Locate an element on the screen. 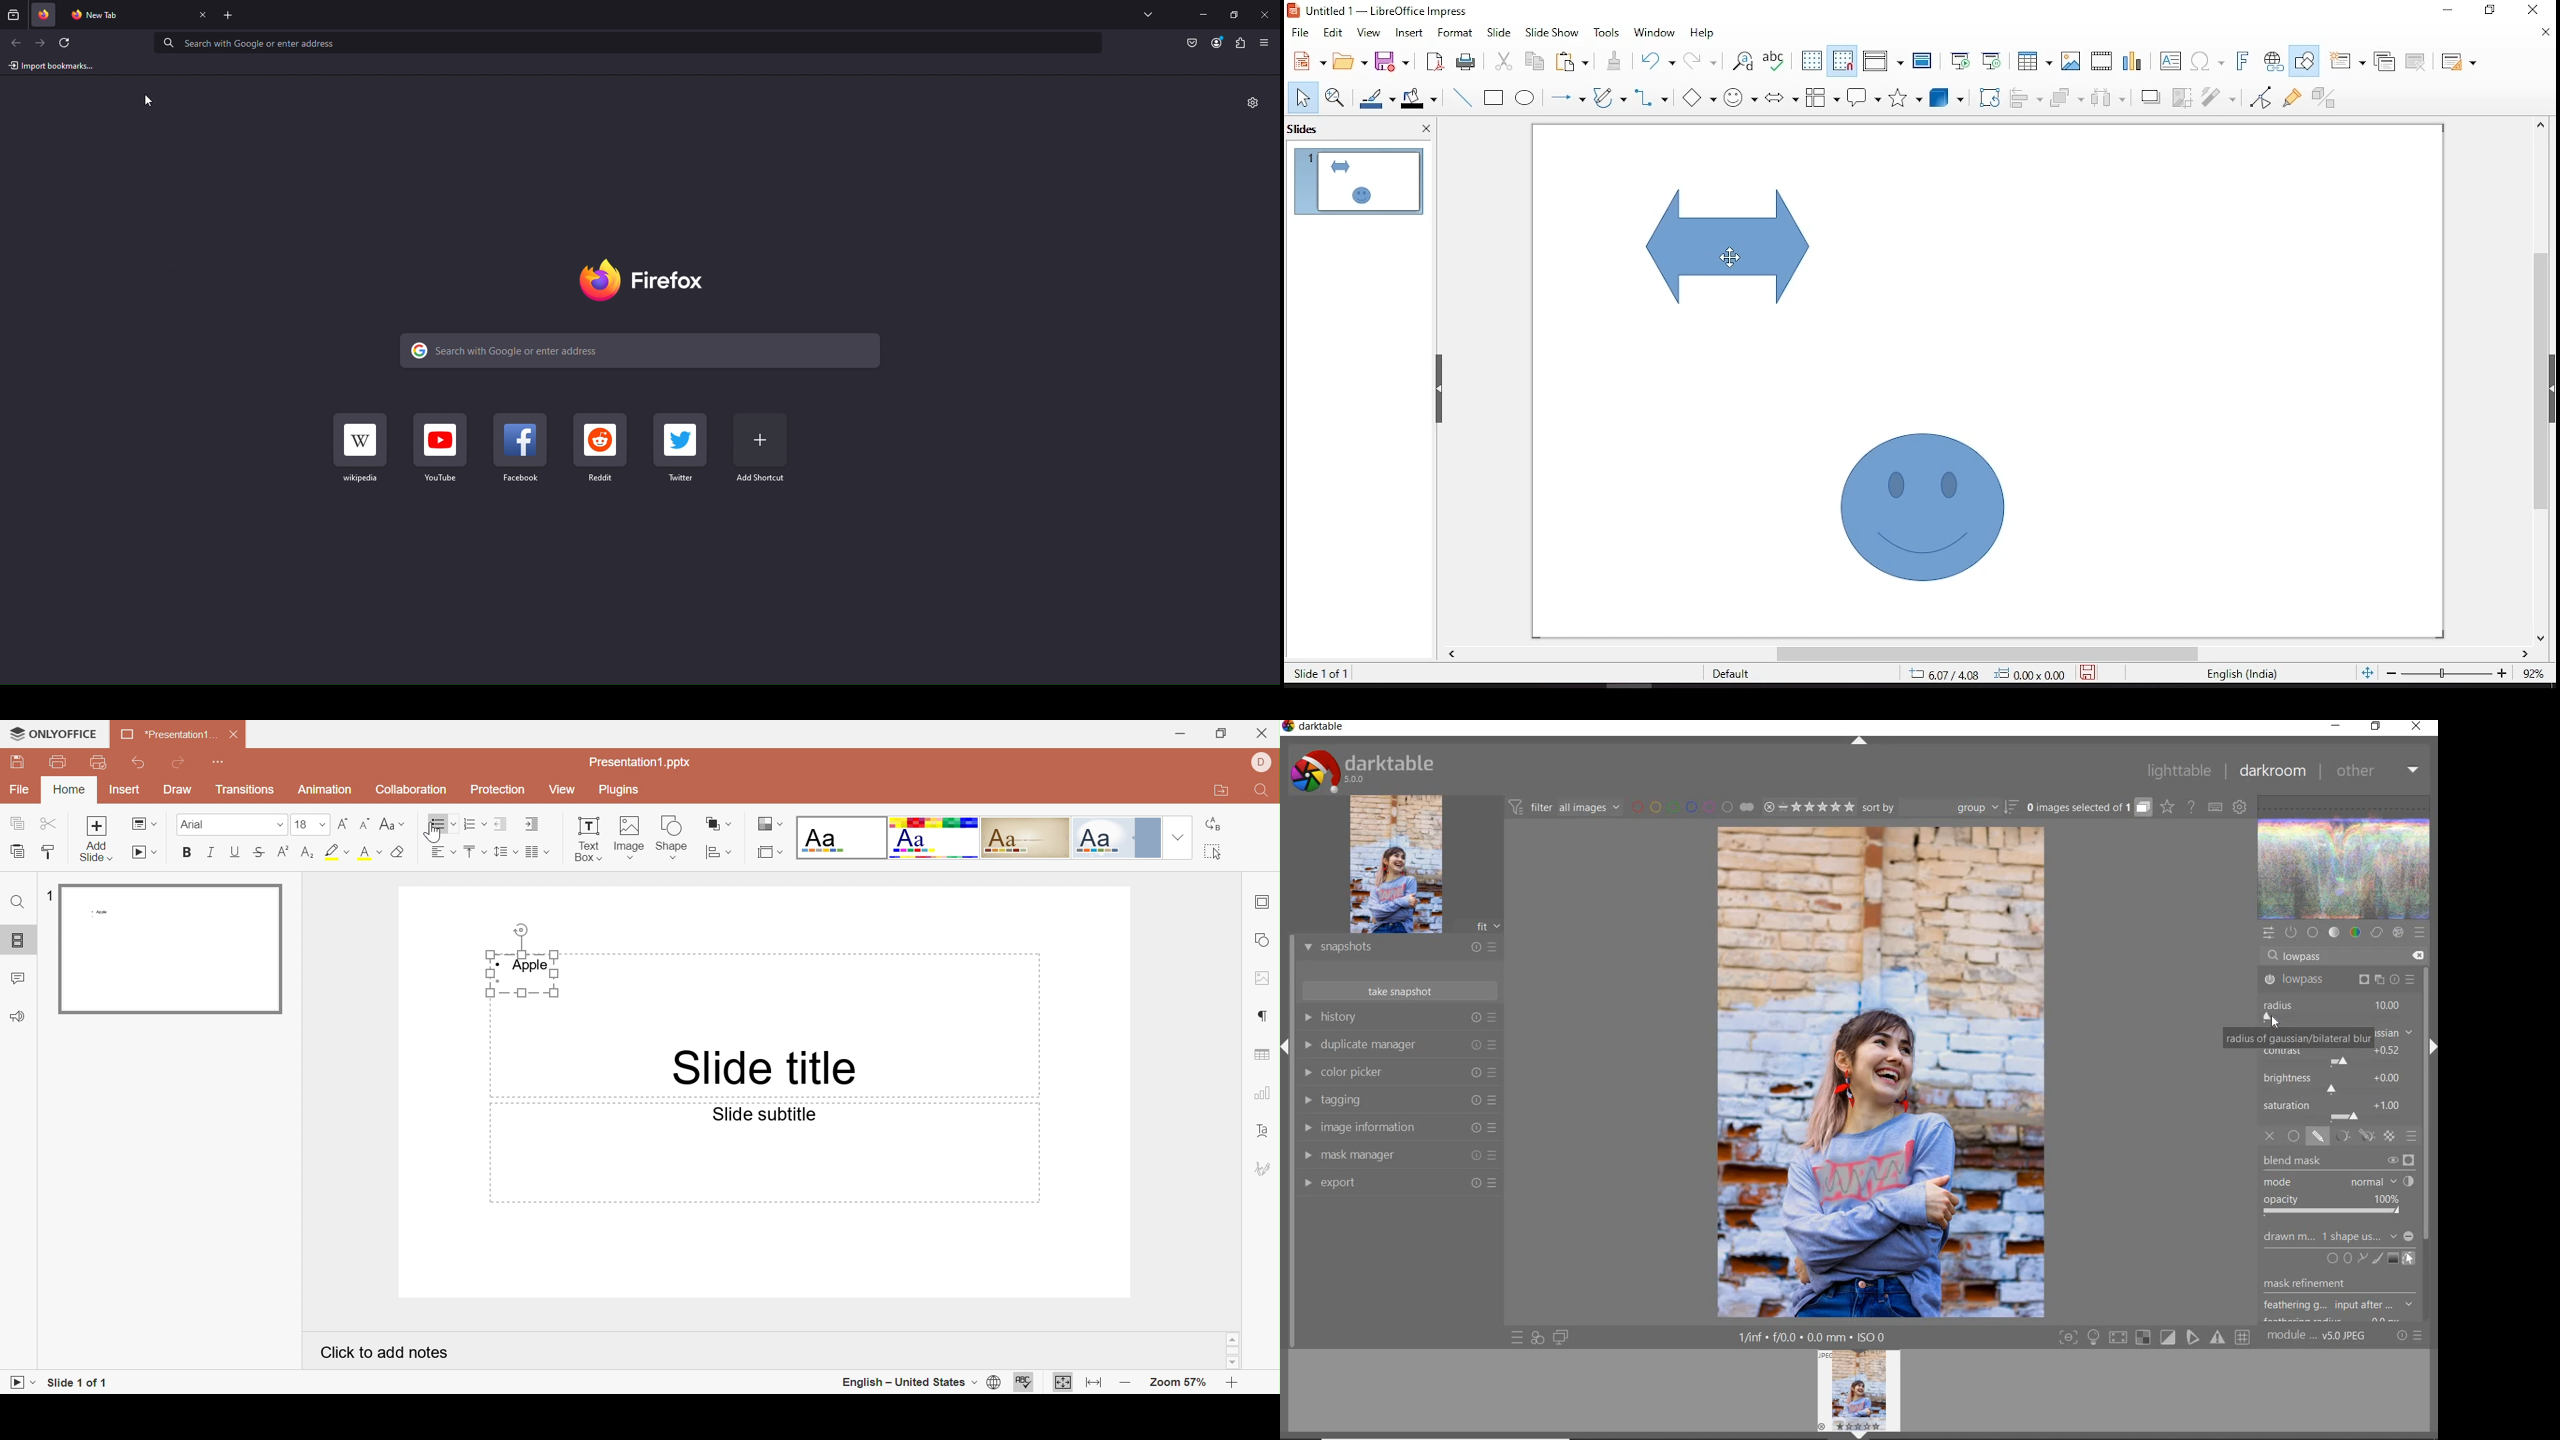 The height and width of the screenshot is (1456, 2576). Superscript is located at coordinates (258, 854).